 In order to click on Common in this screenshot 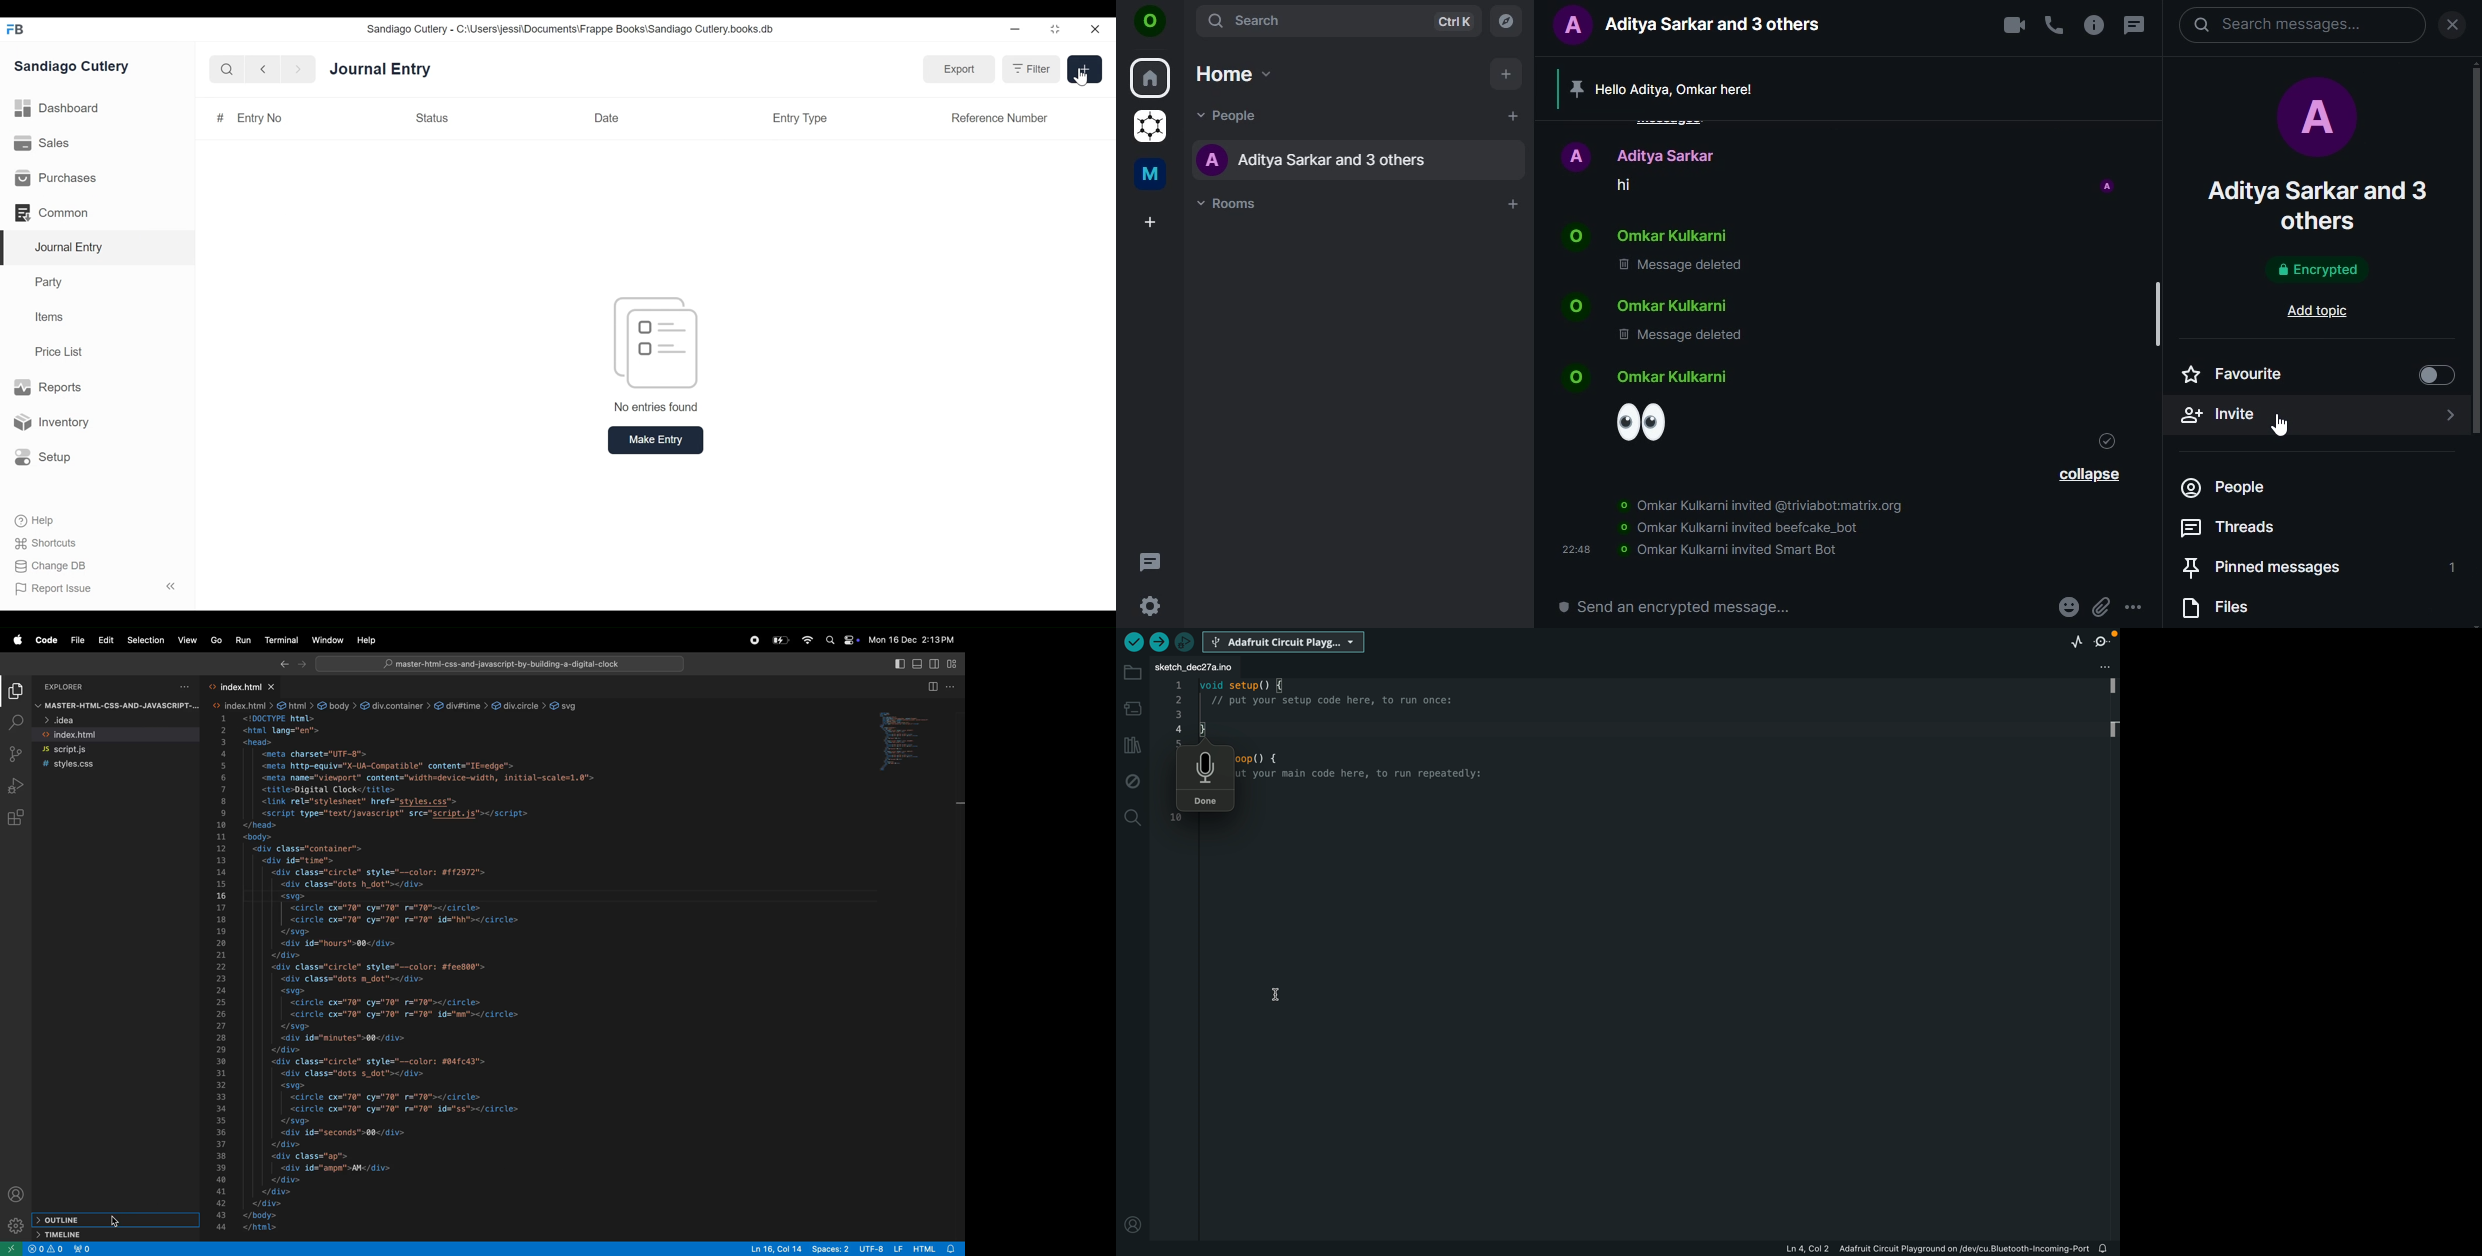, I will do `click(58, 213)`.